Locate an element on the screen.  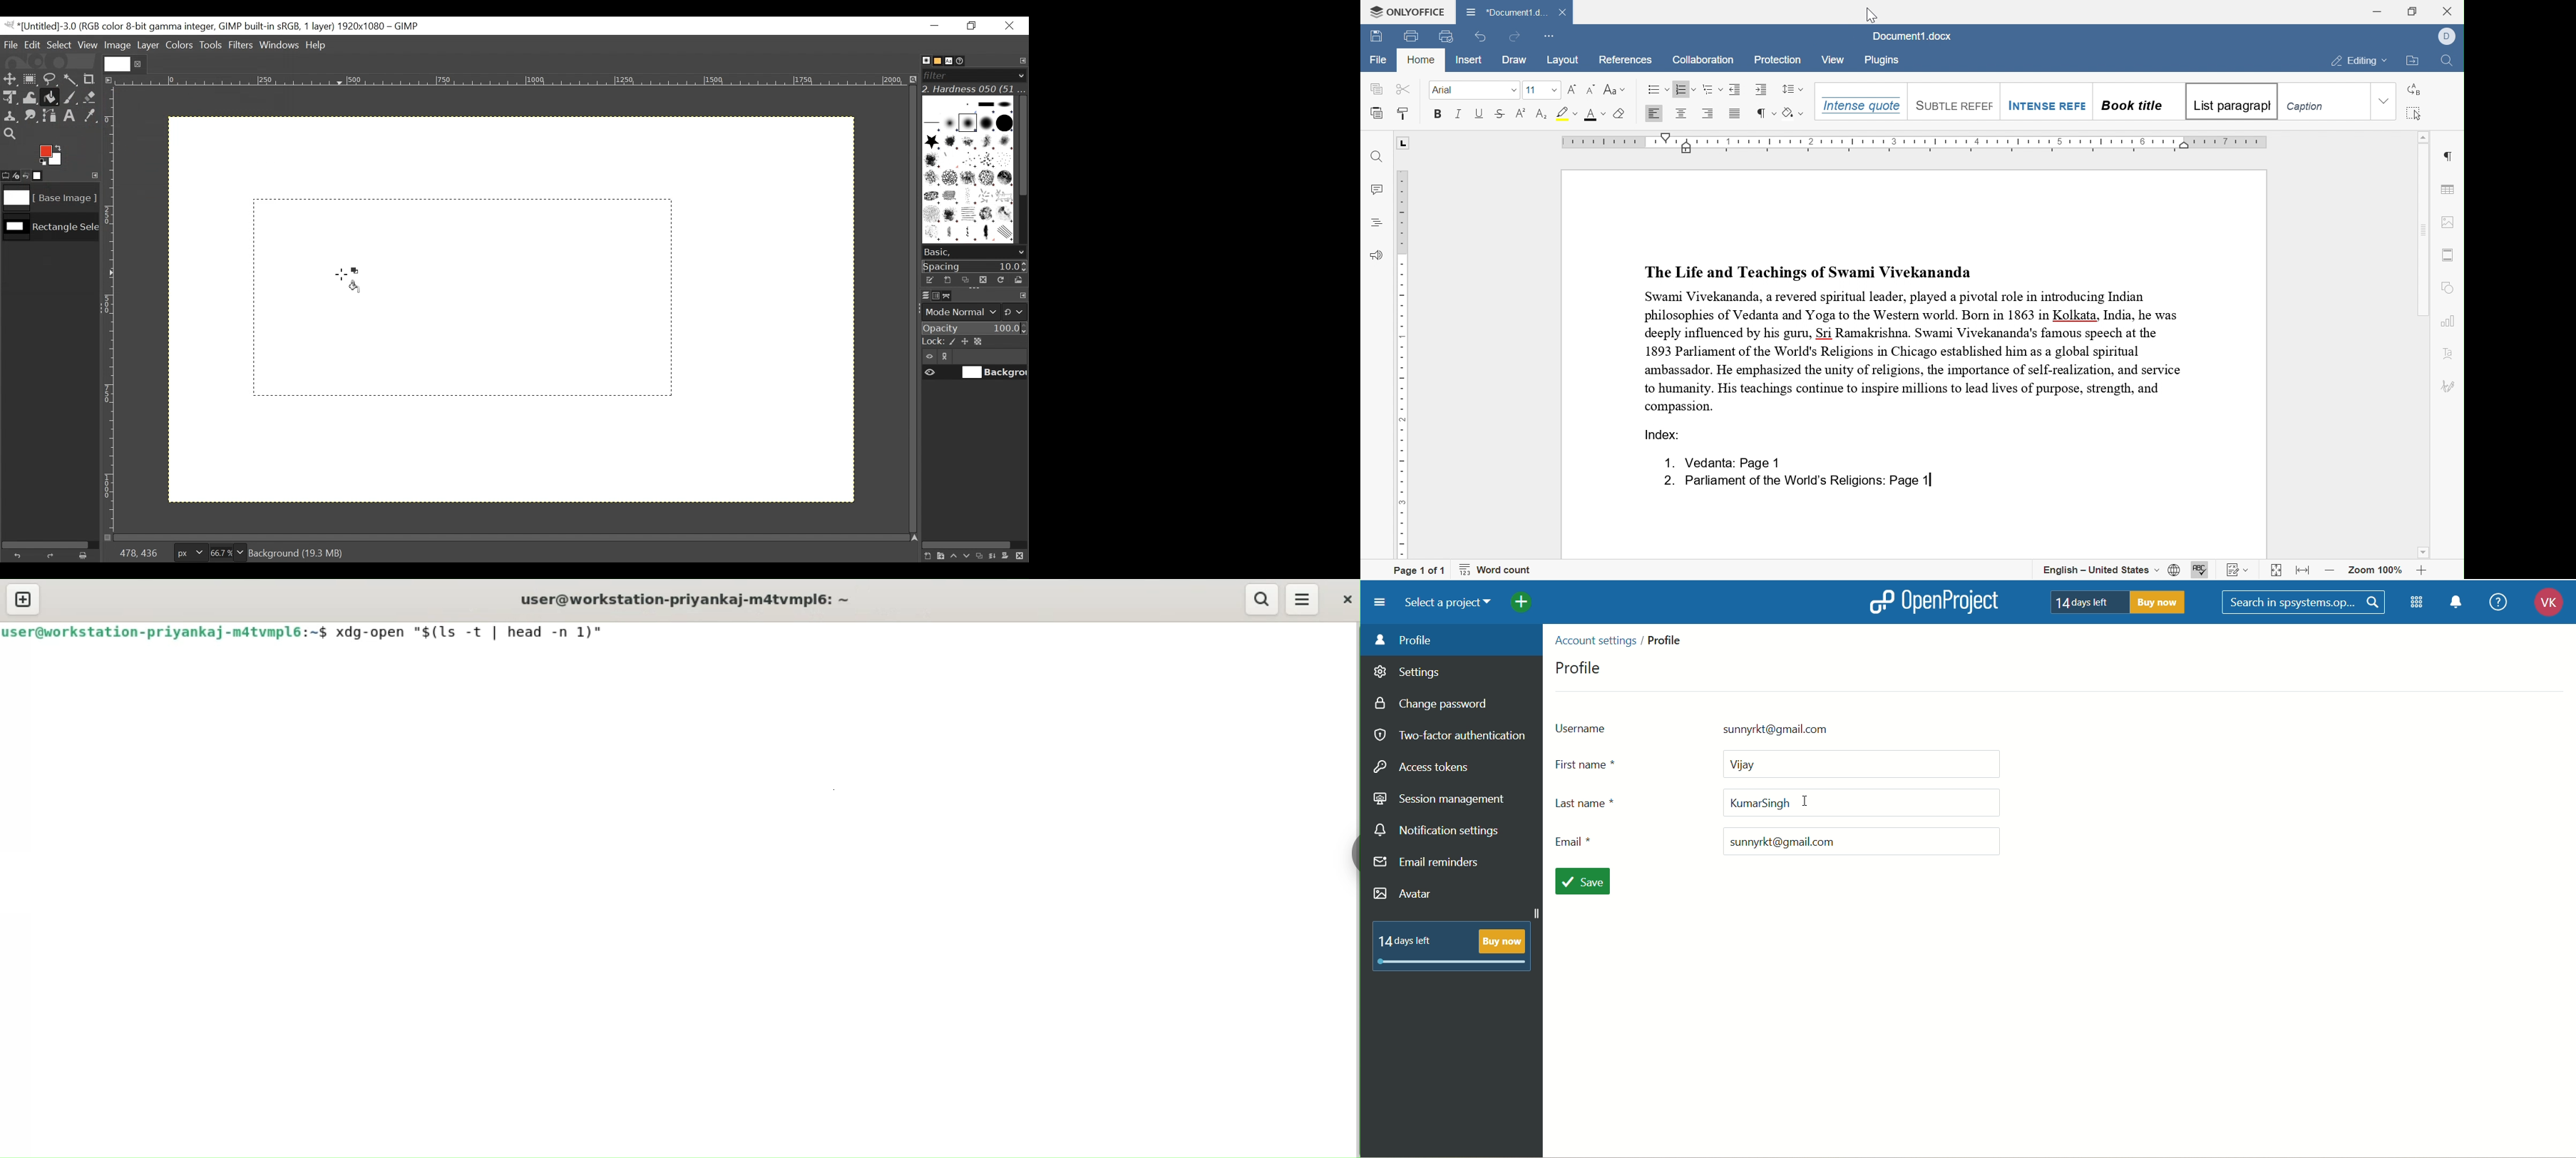
image settings is located at coordinates (2446, 222).